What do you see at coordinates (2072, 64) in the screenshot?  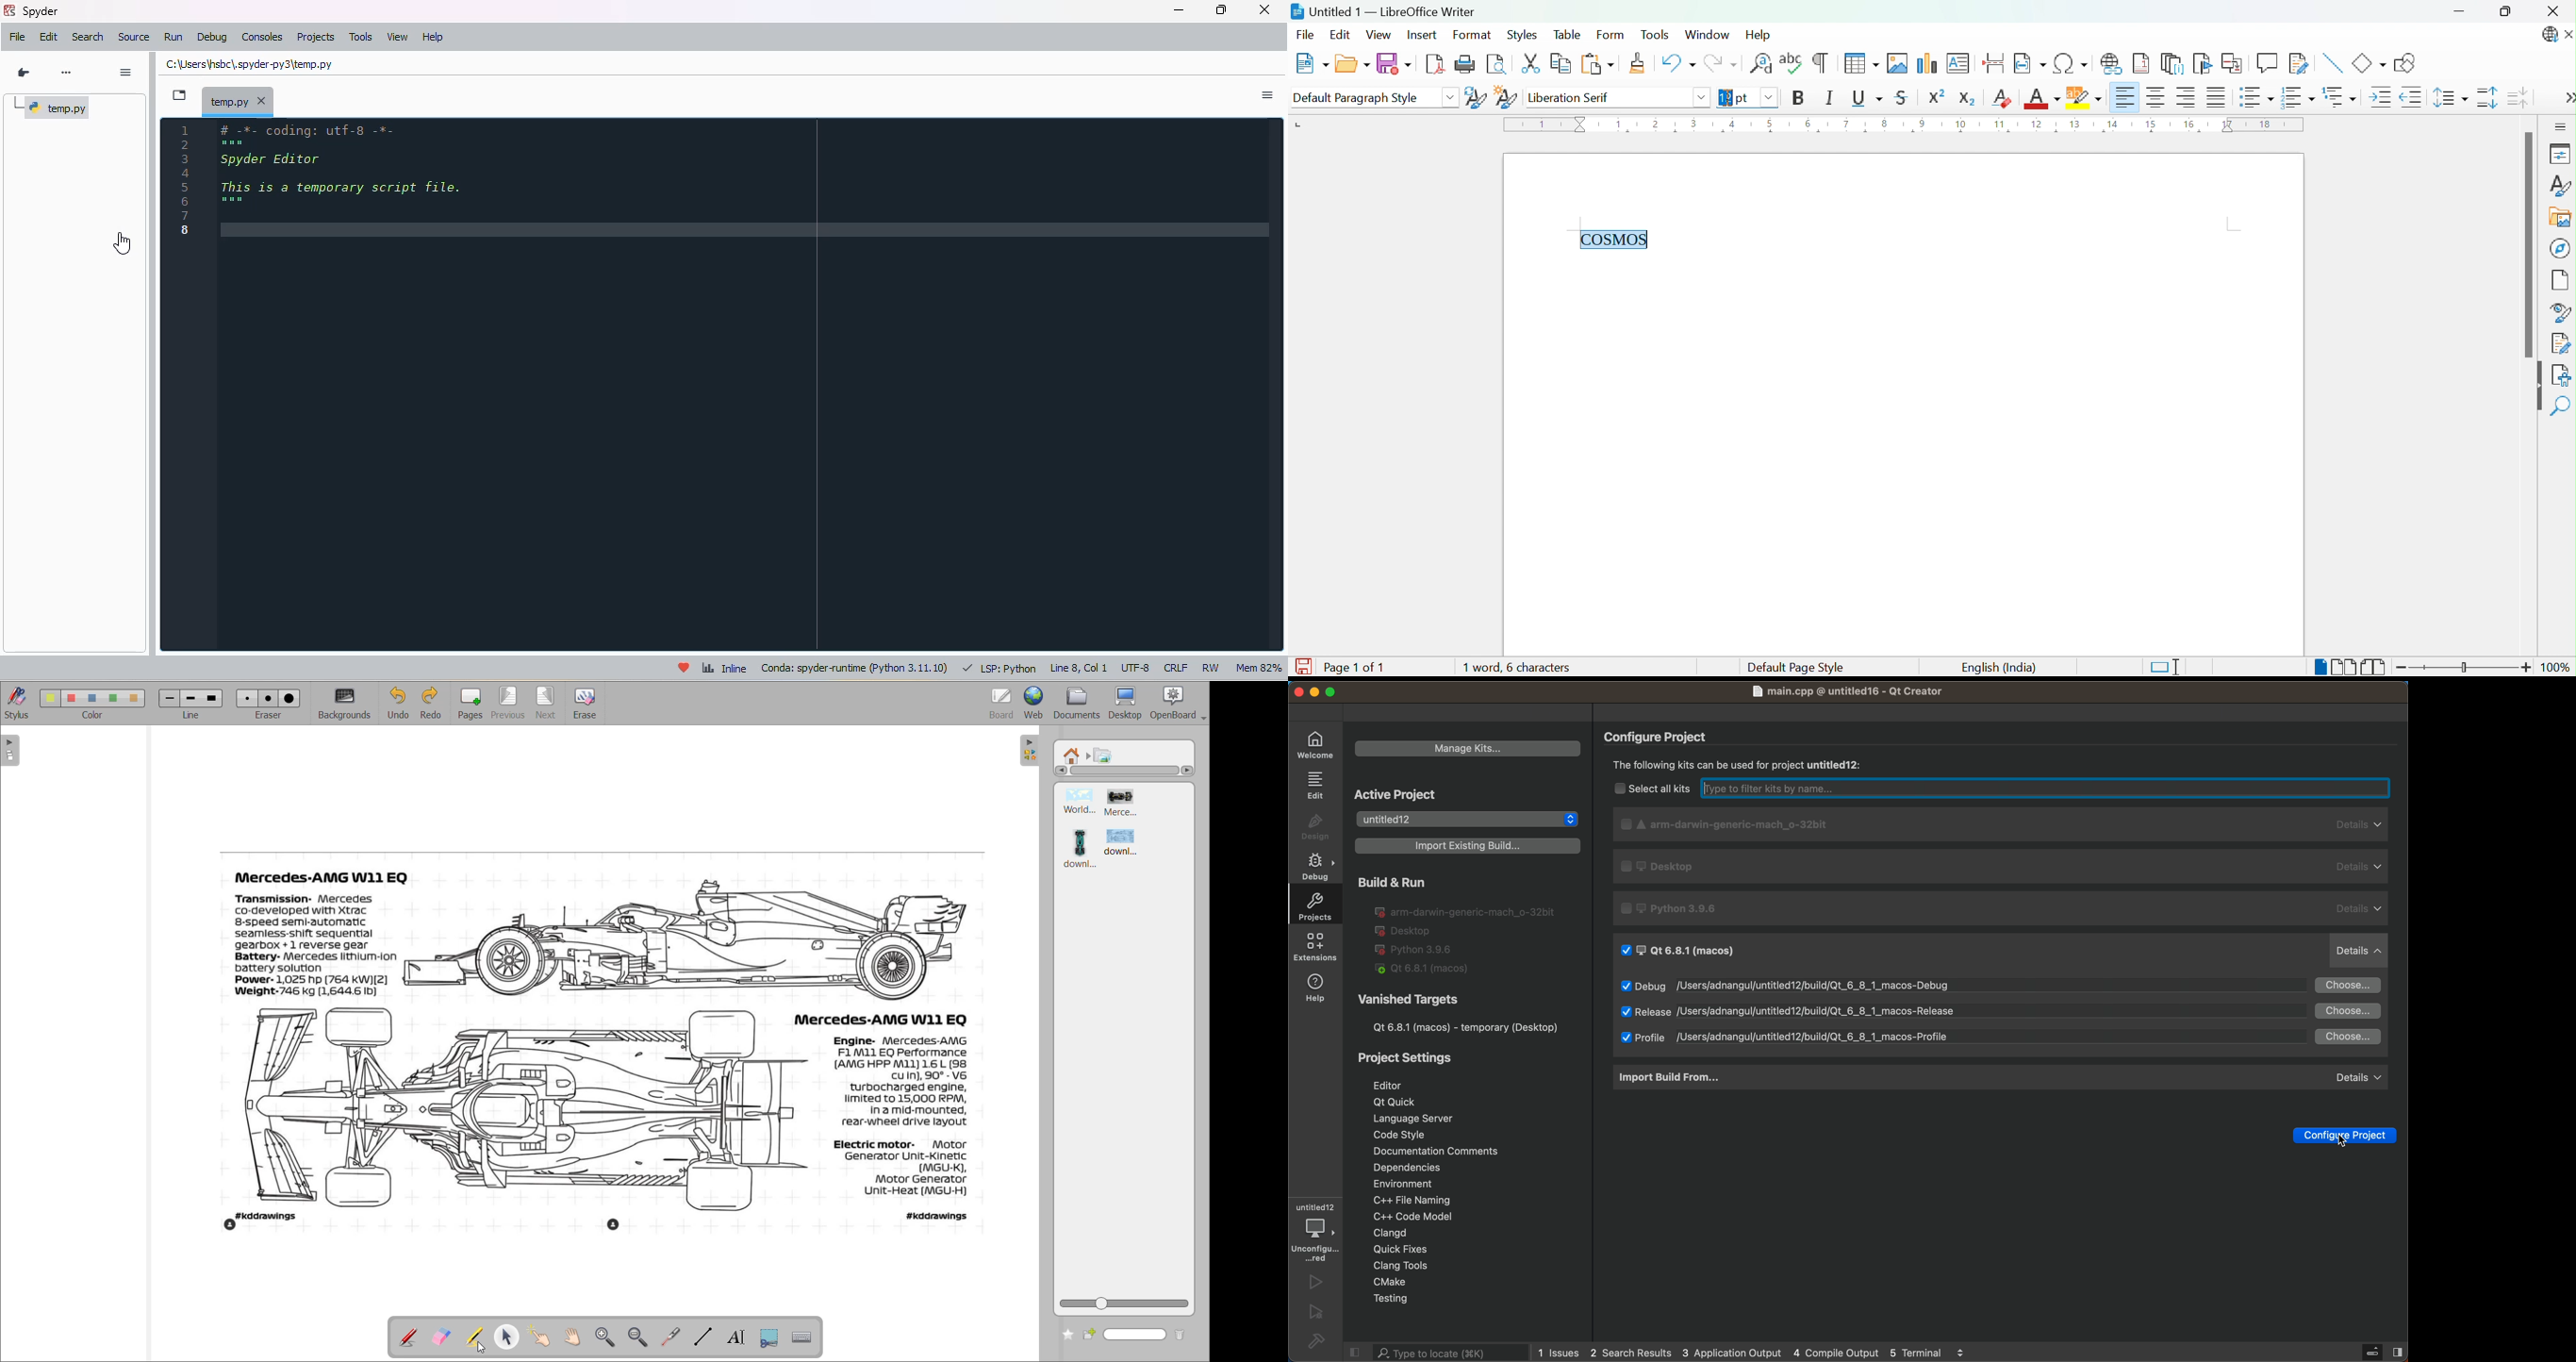 I see `Insert Special Characters` at bounding box center [2072, 64].